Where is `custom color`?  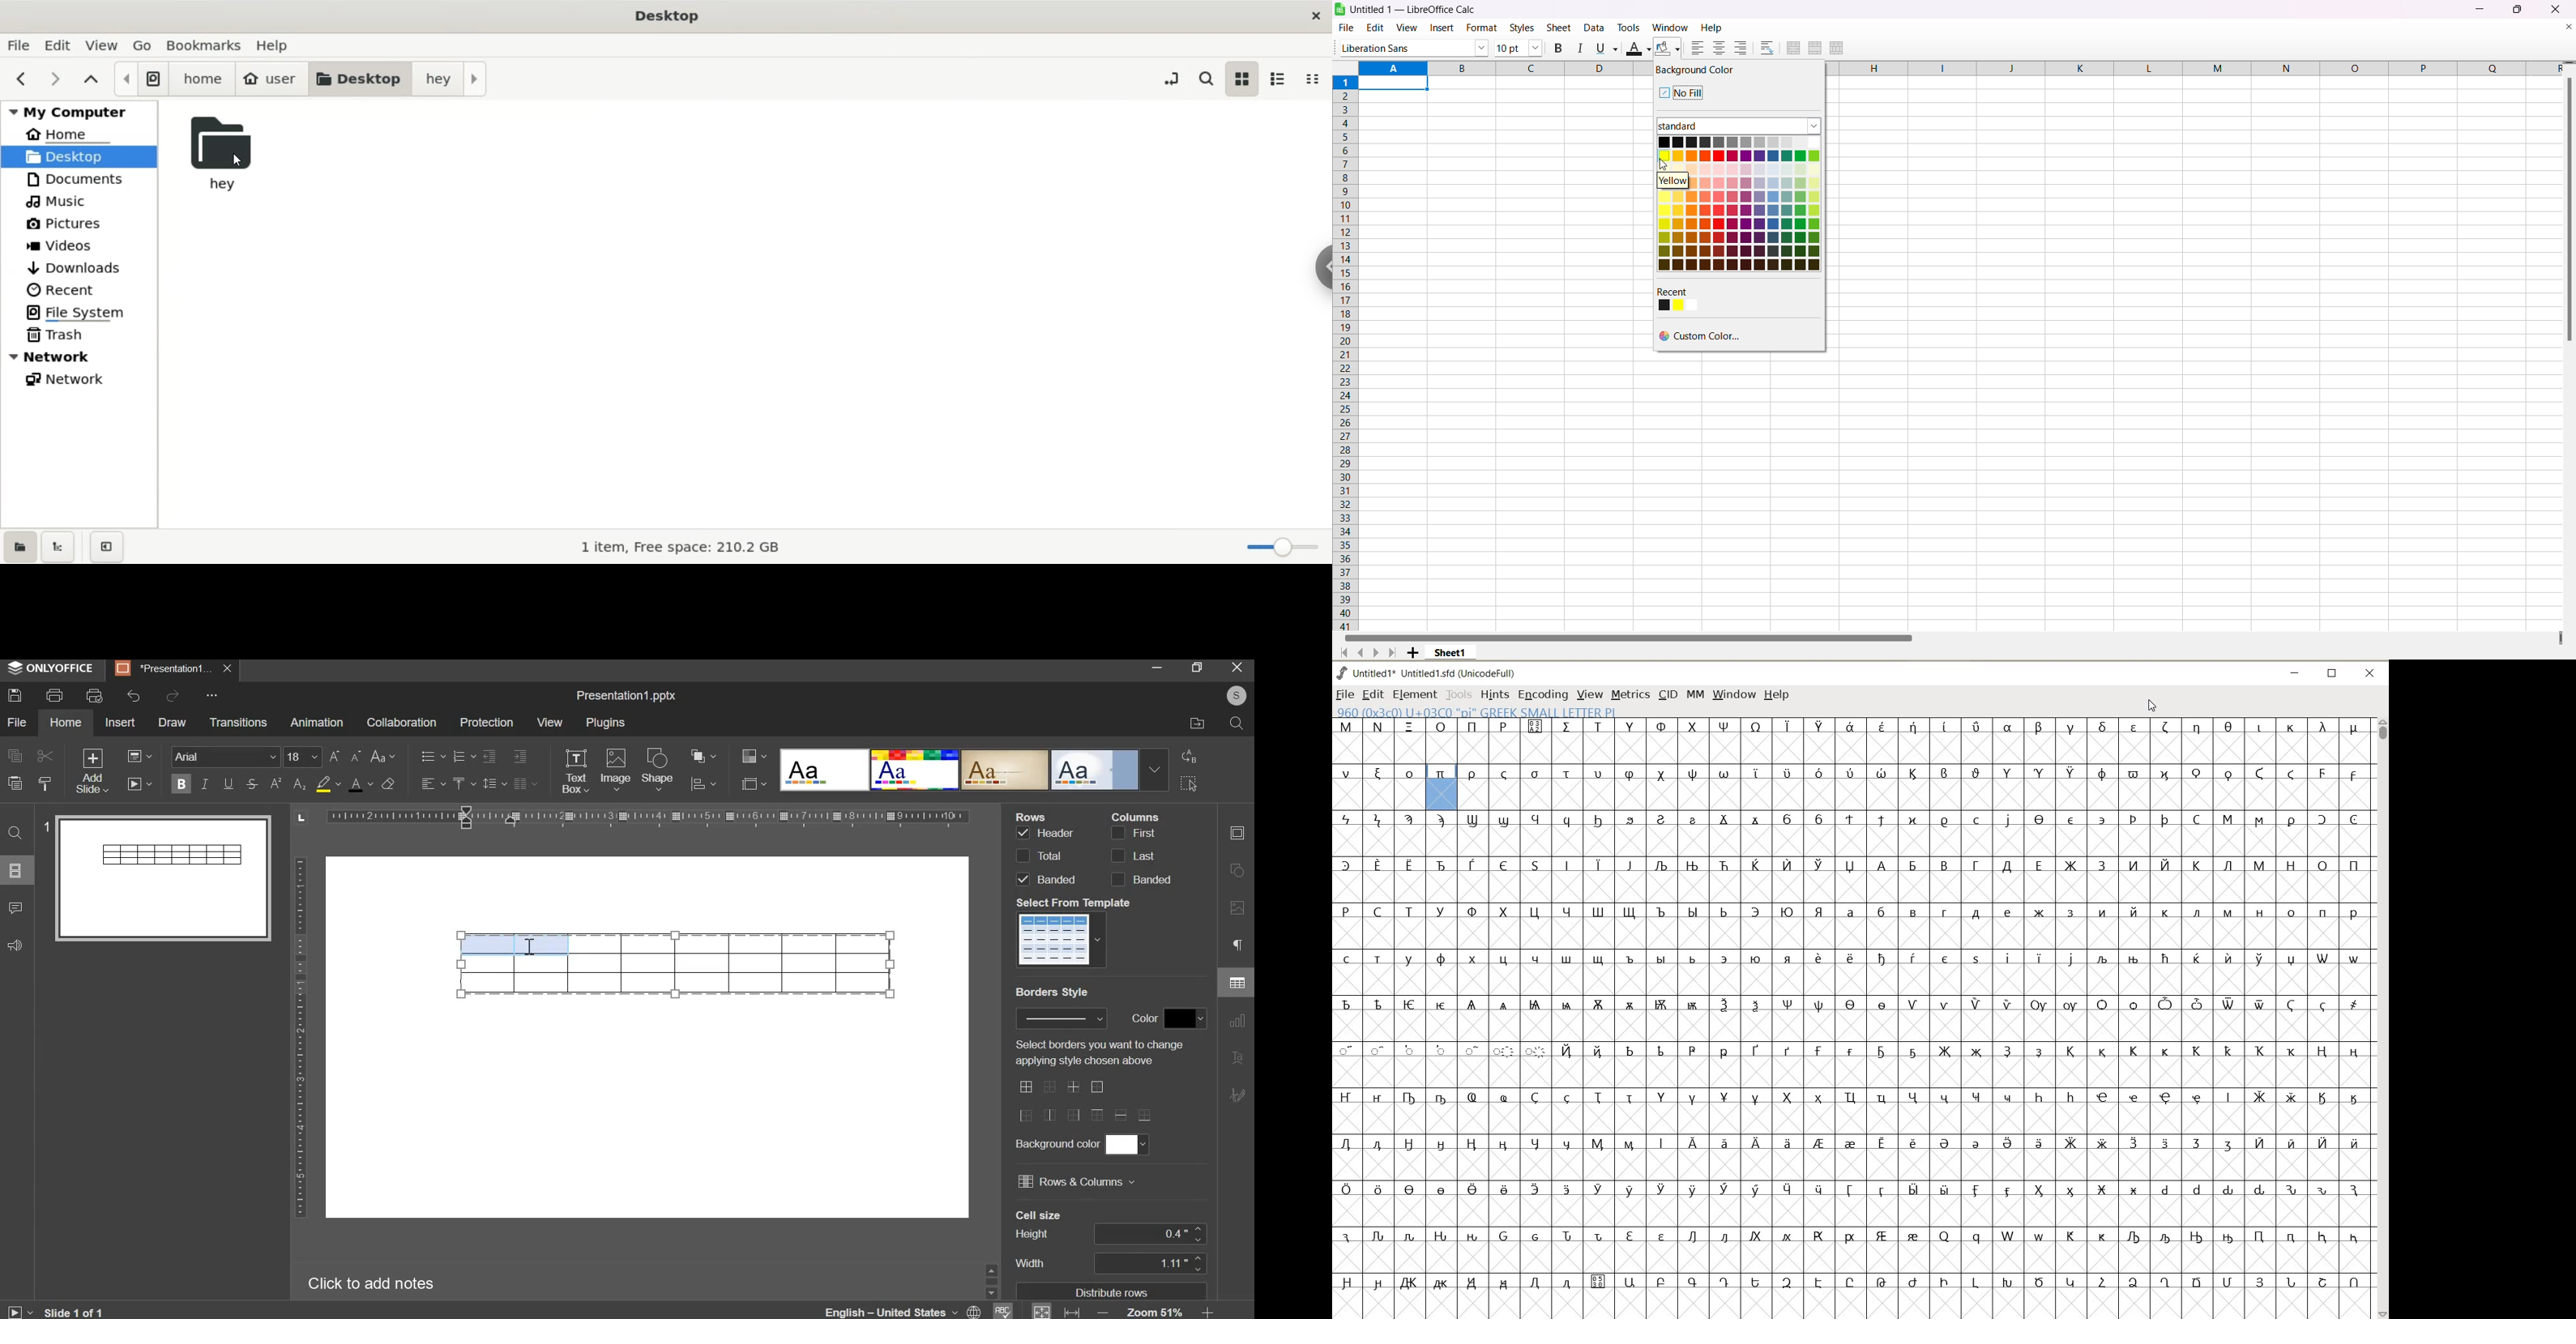
custom color is located at coordinates (1705, 337).